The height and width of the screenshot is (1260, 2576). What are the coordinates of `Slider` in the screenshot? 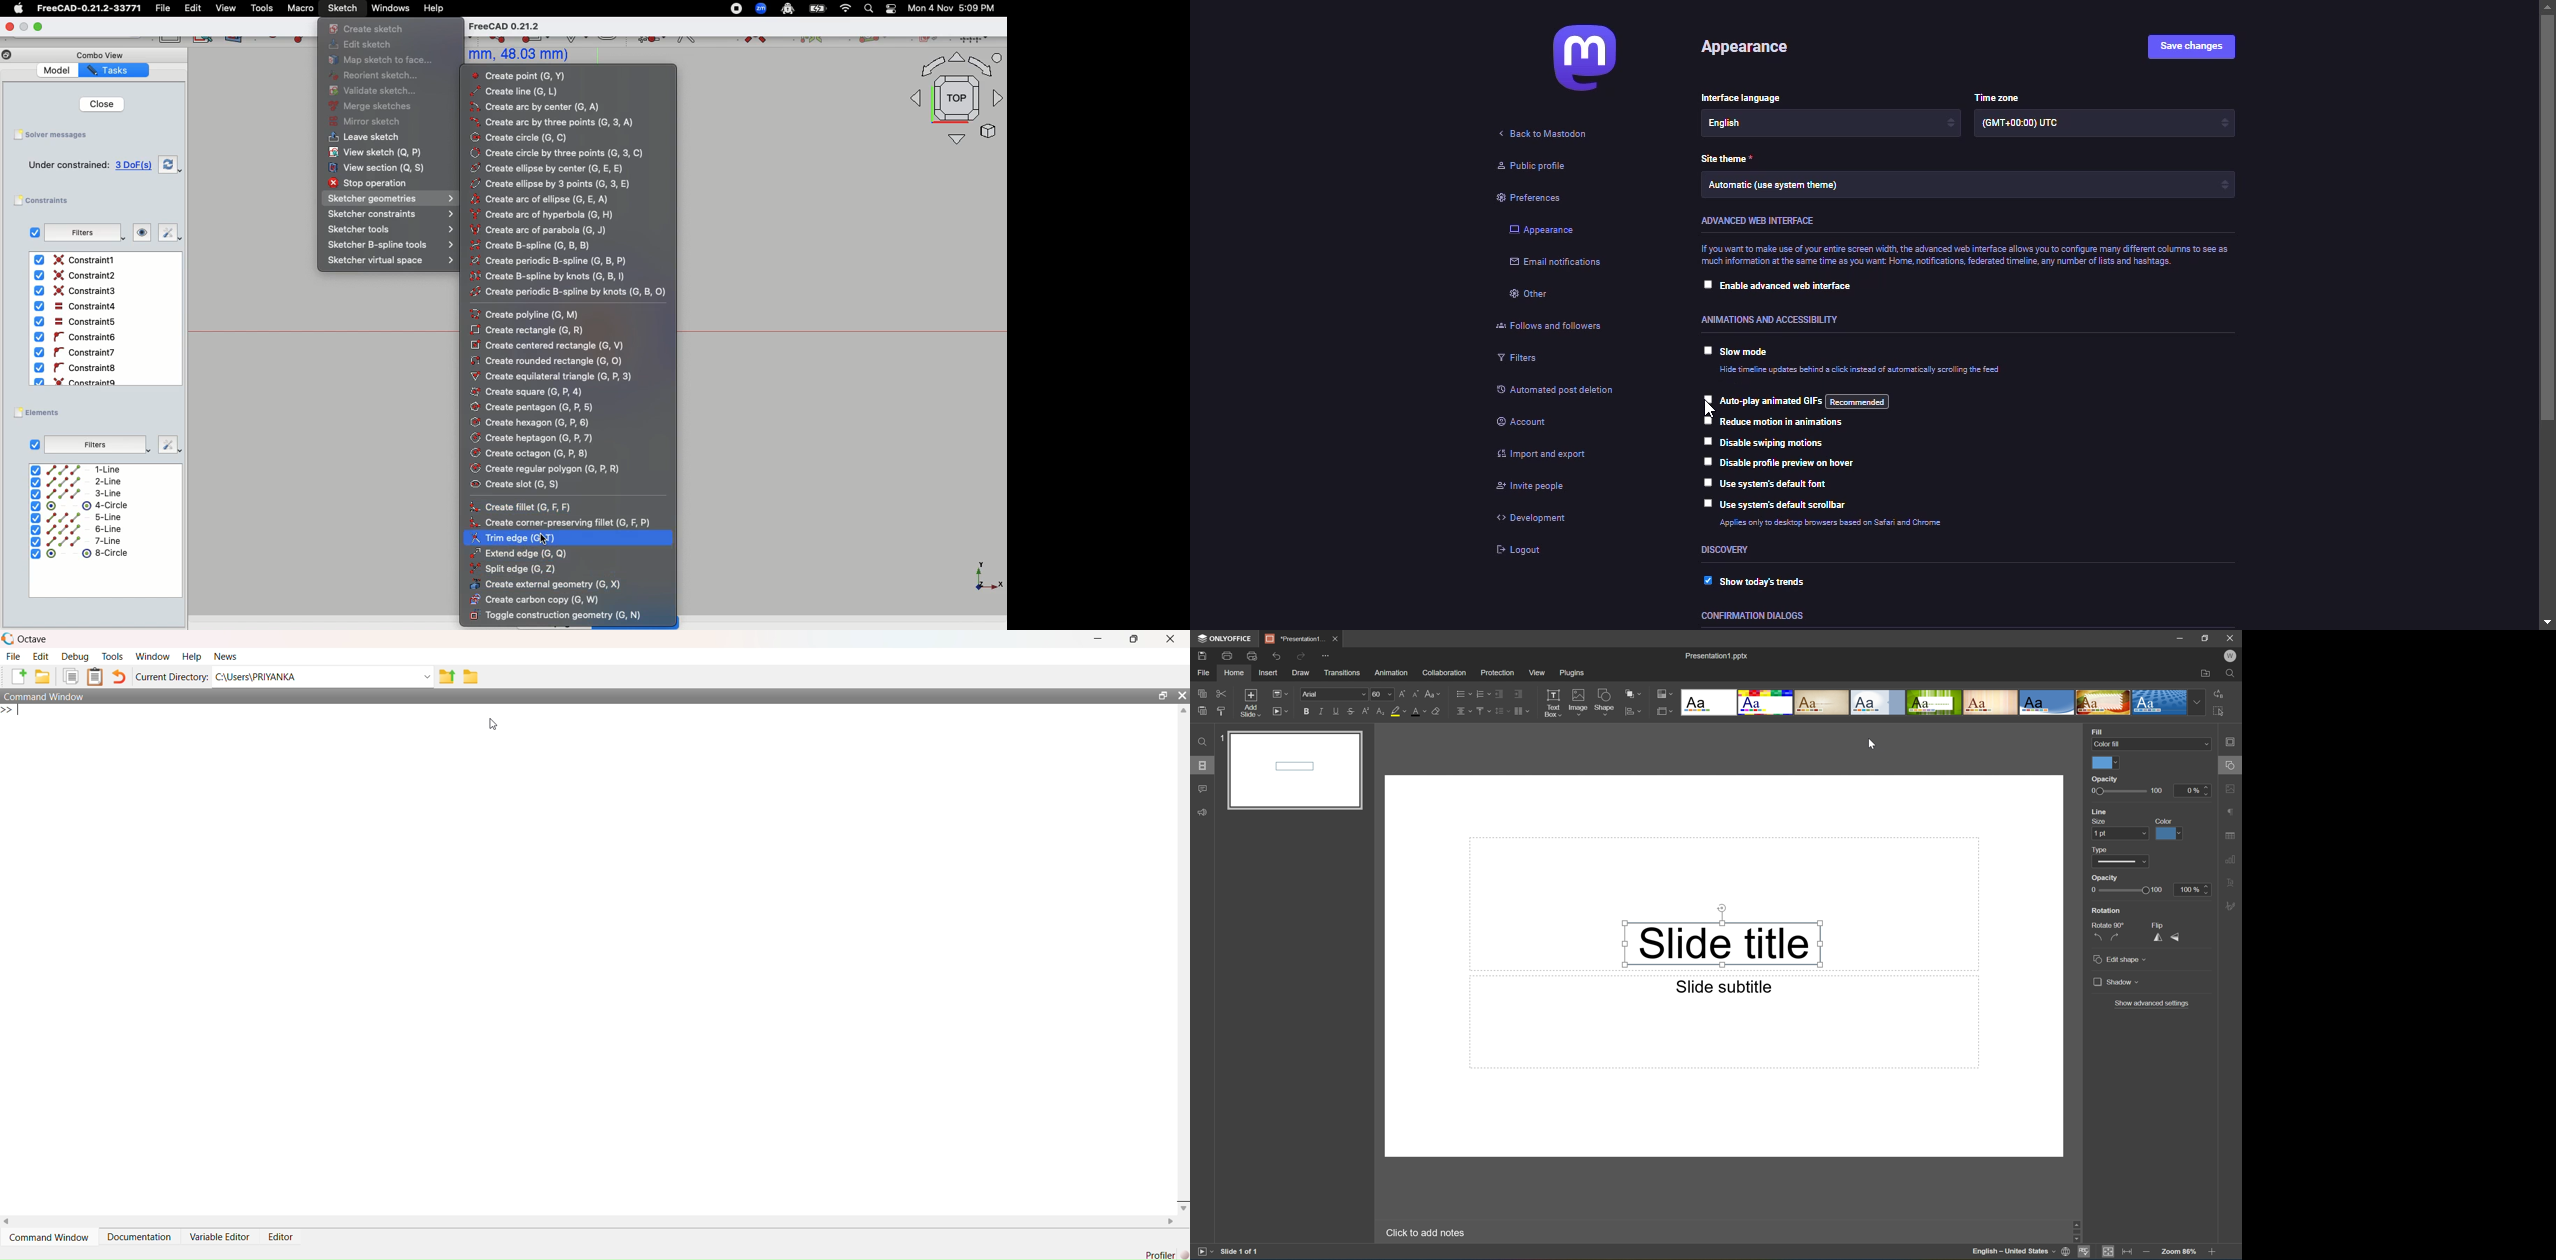 It's located at (2130, 889).